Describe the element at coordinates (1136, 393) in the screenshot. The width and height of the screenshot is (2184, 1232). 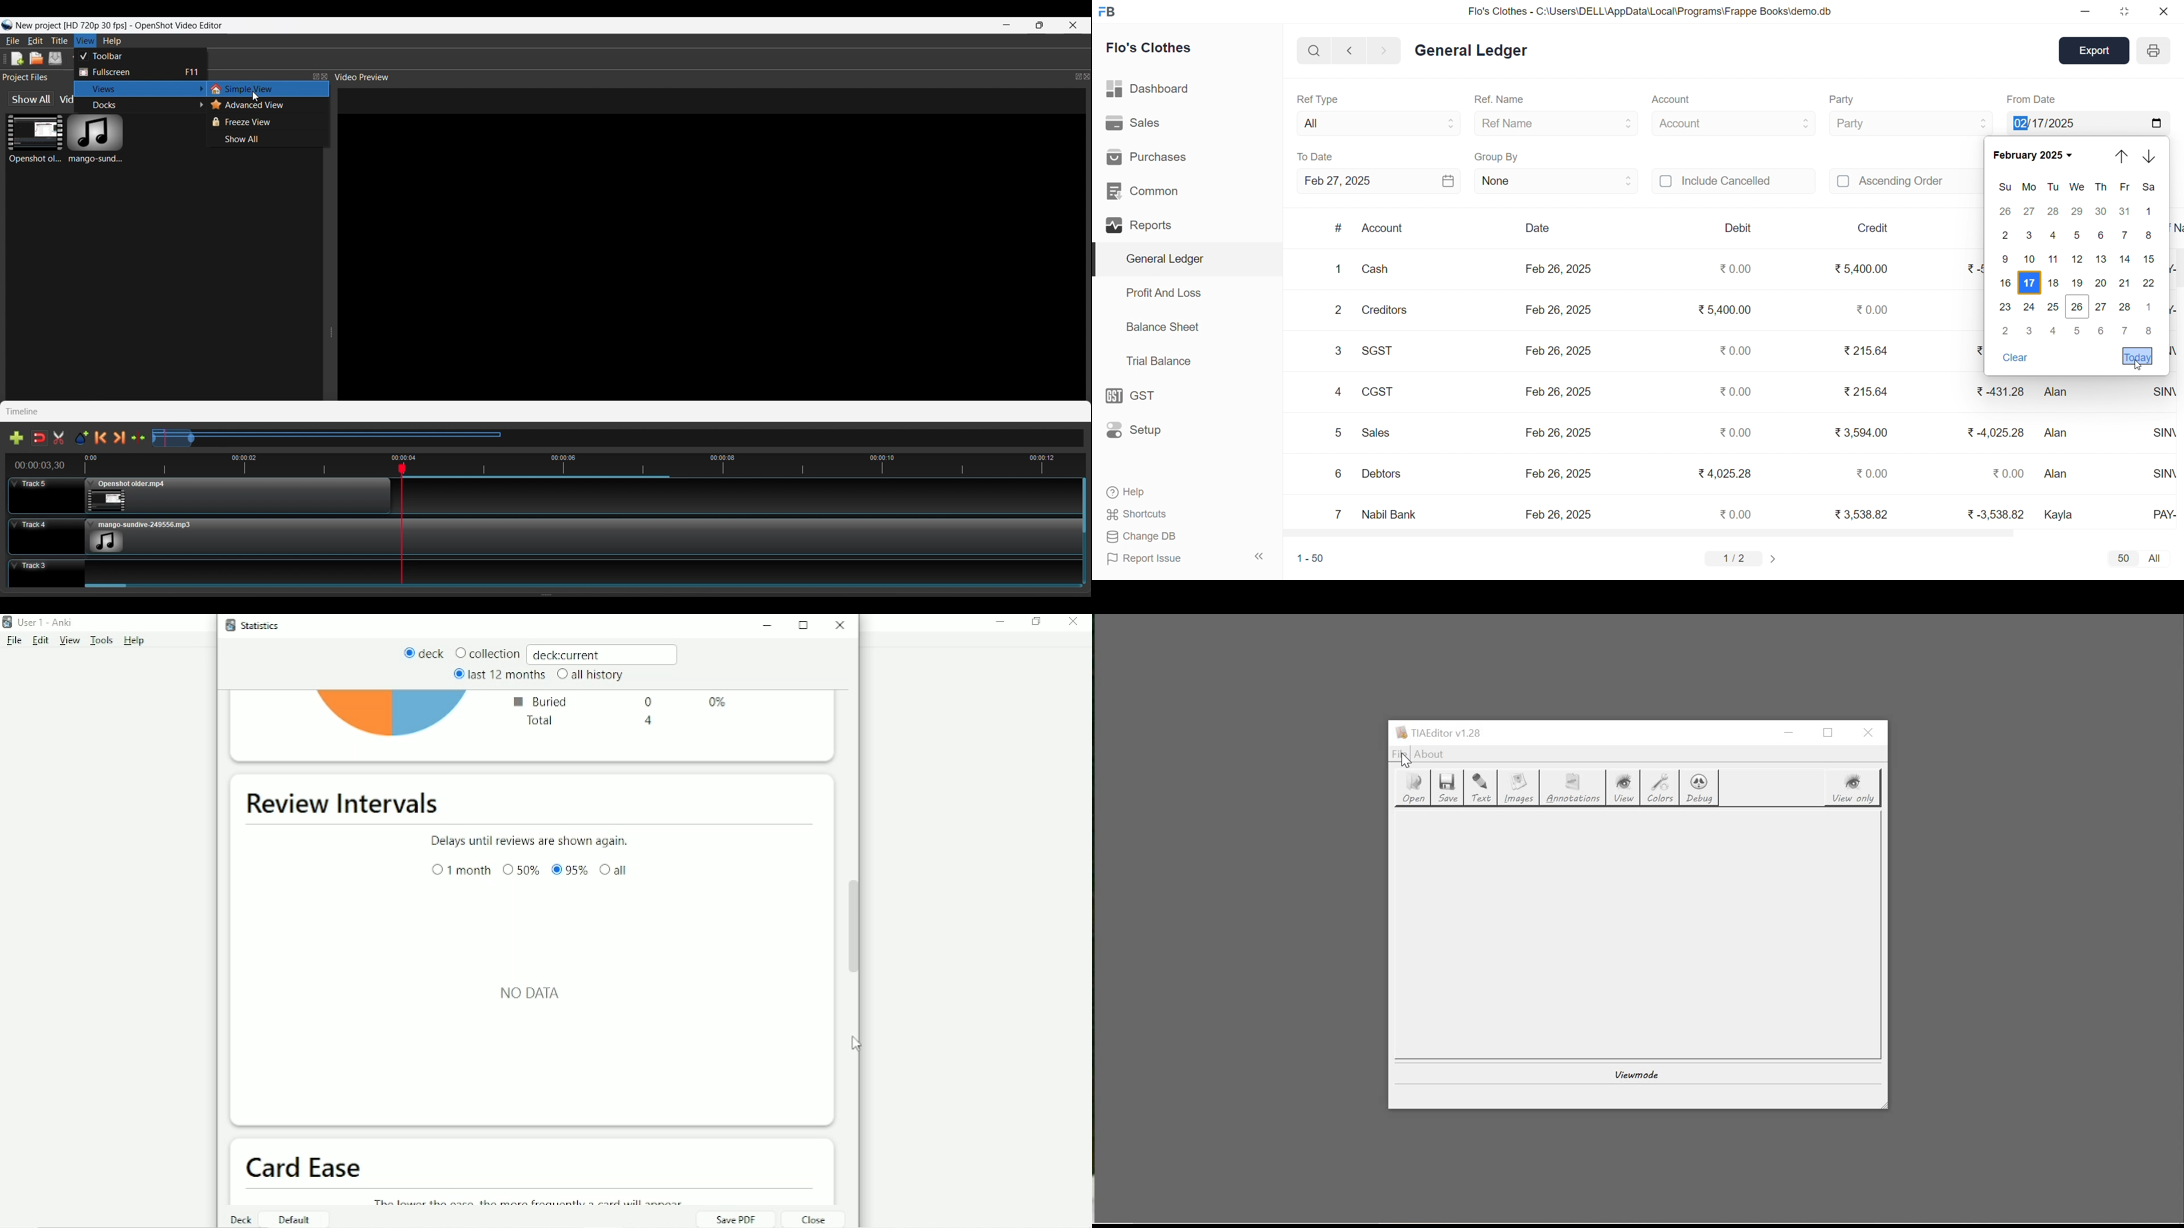
I see `GST` at that location.